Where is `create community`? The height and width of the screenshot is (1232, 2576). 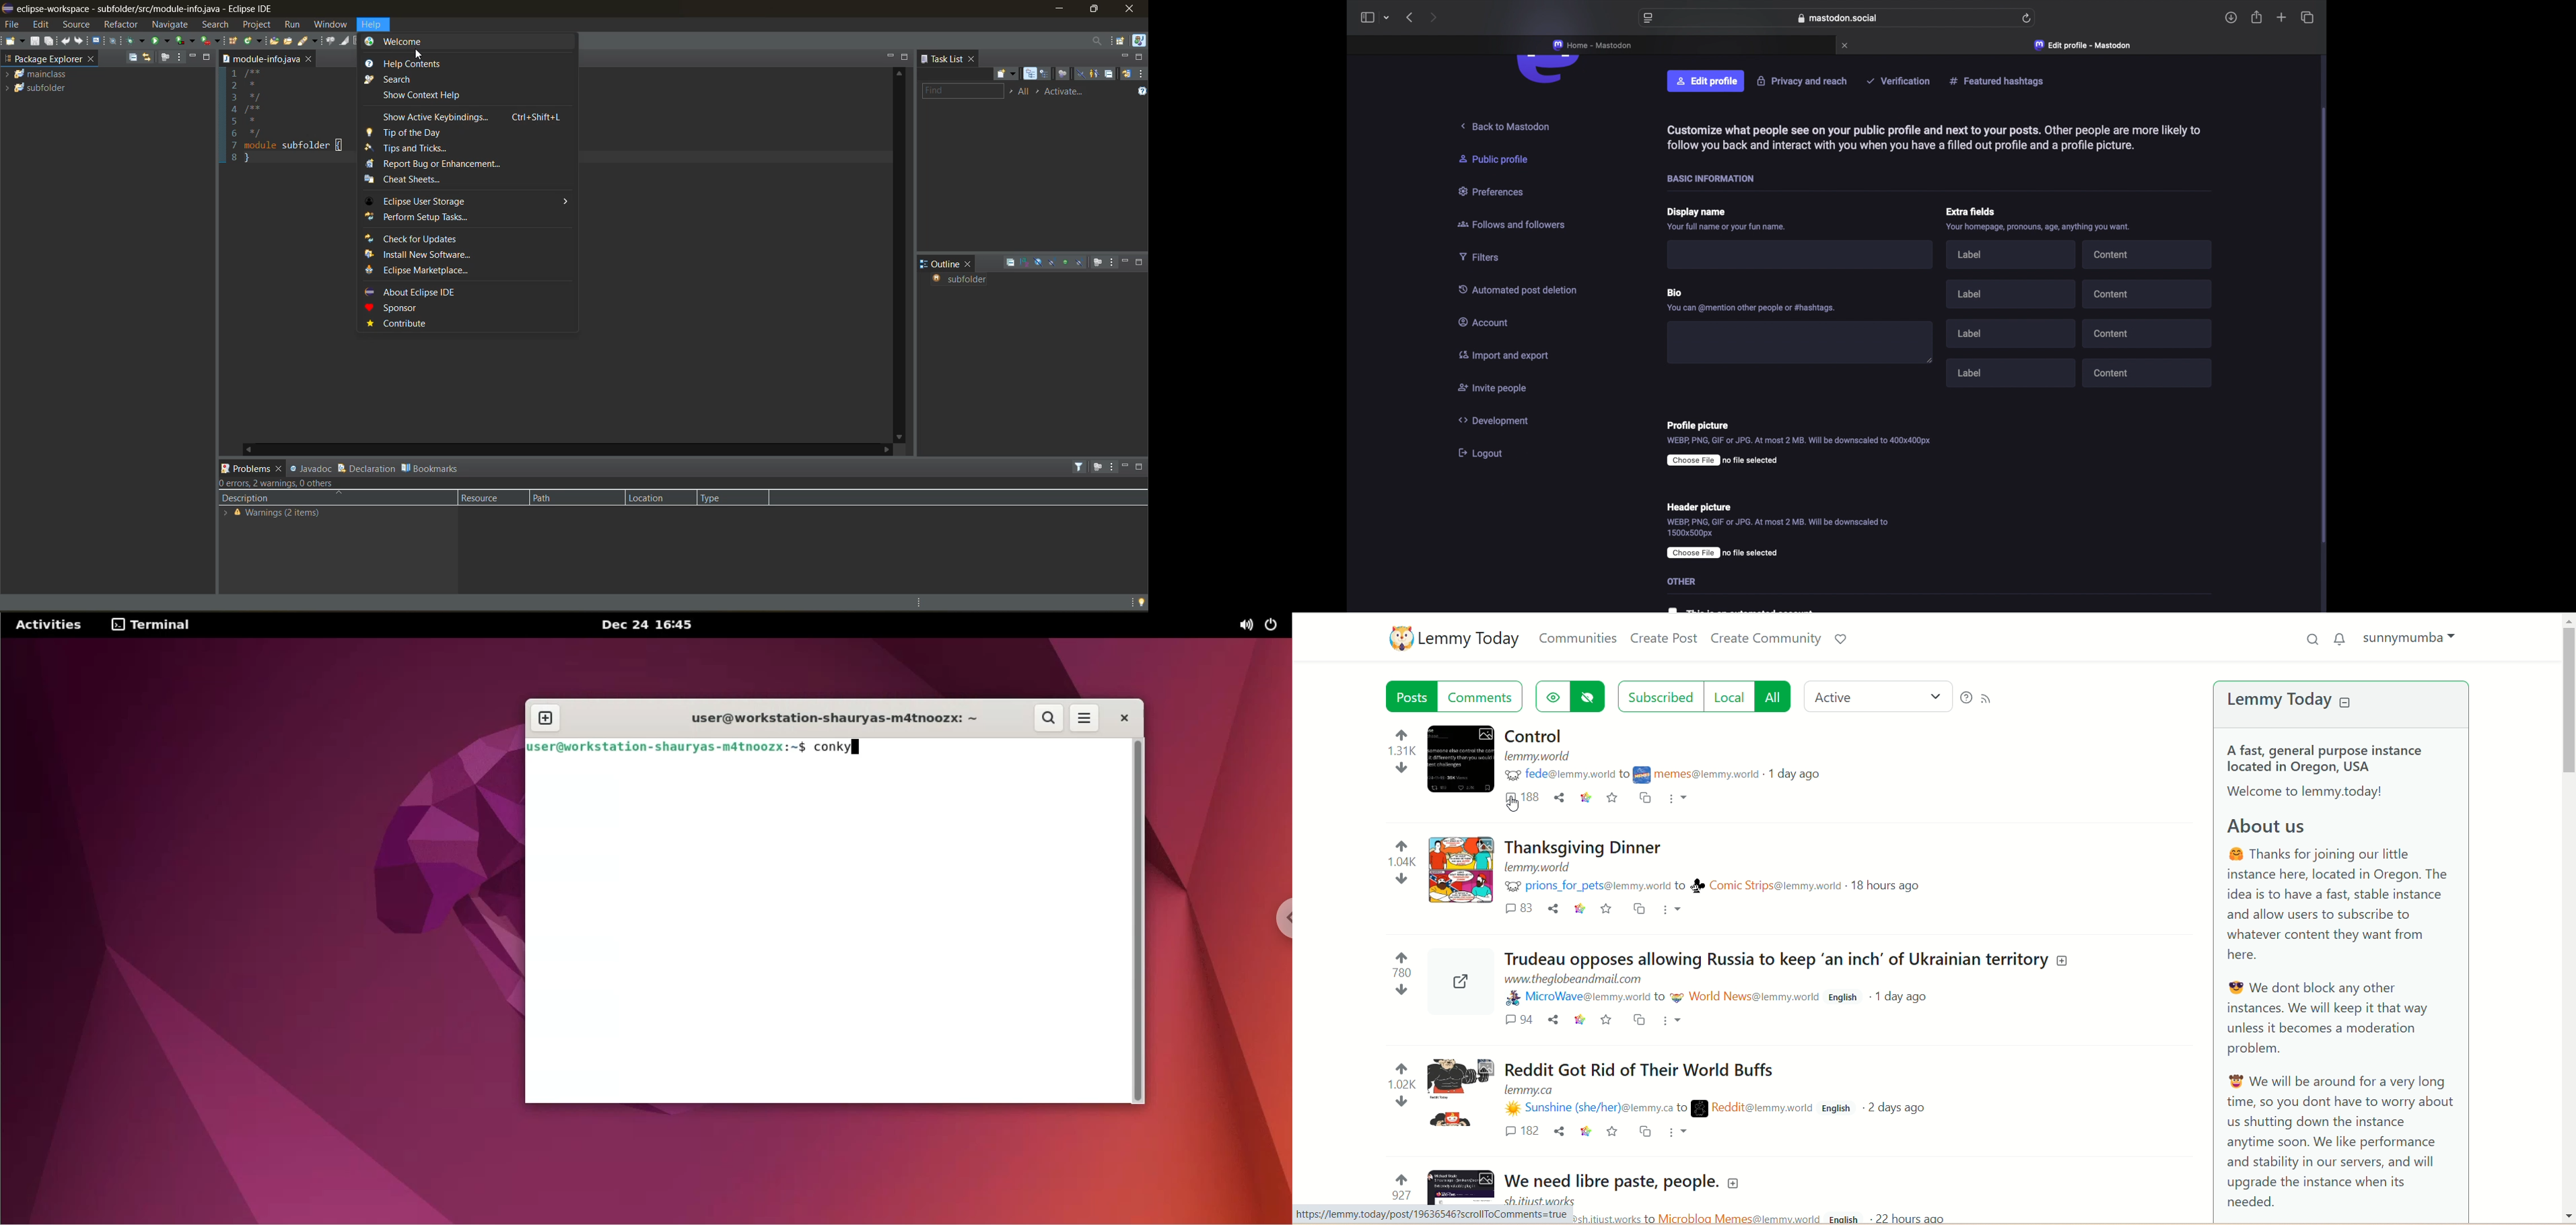
create community is located at coordinates (1766, 639).